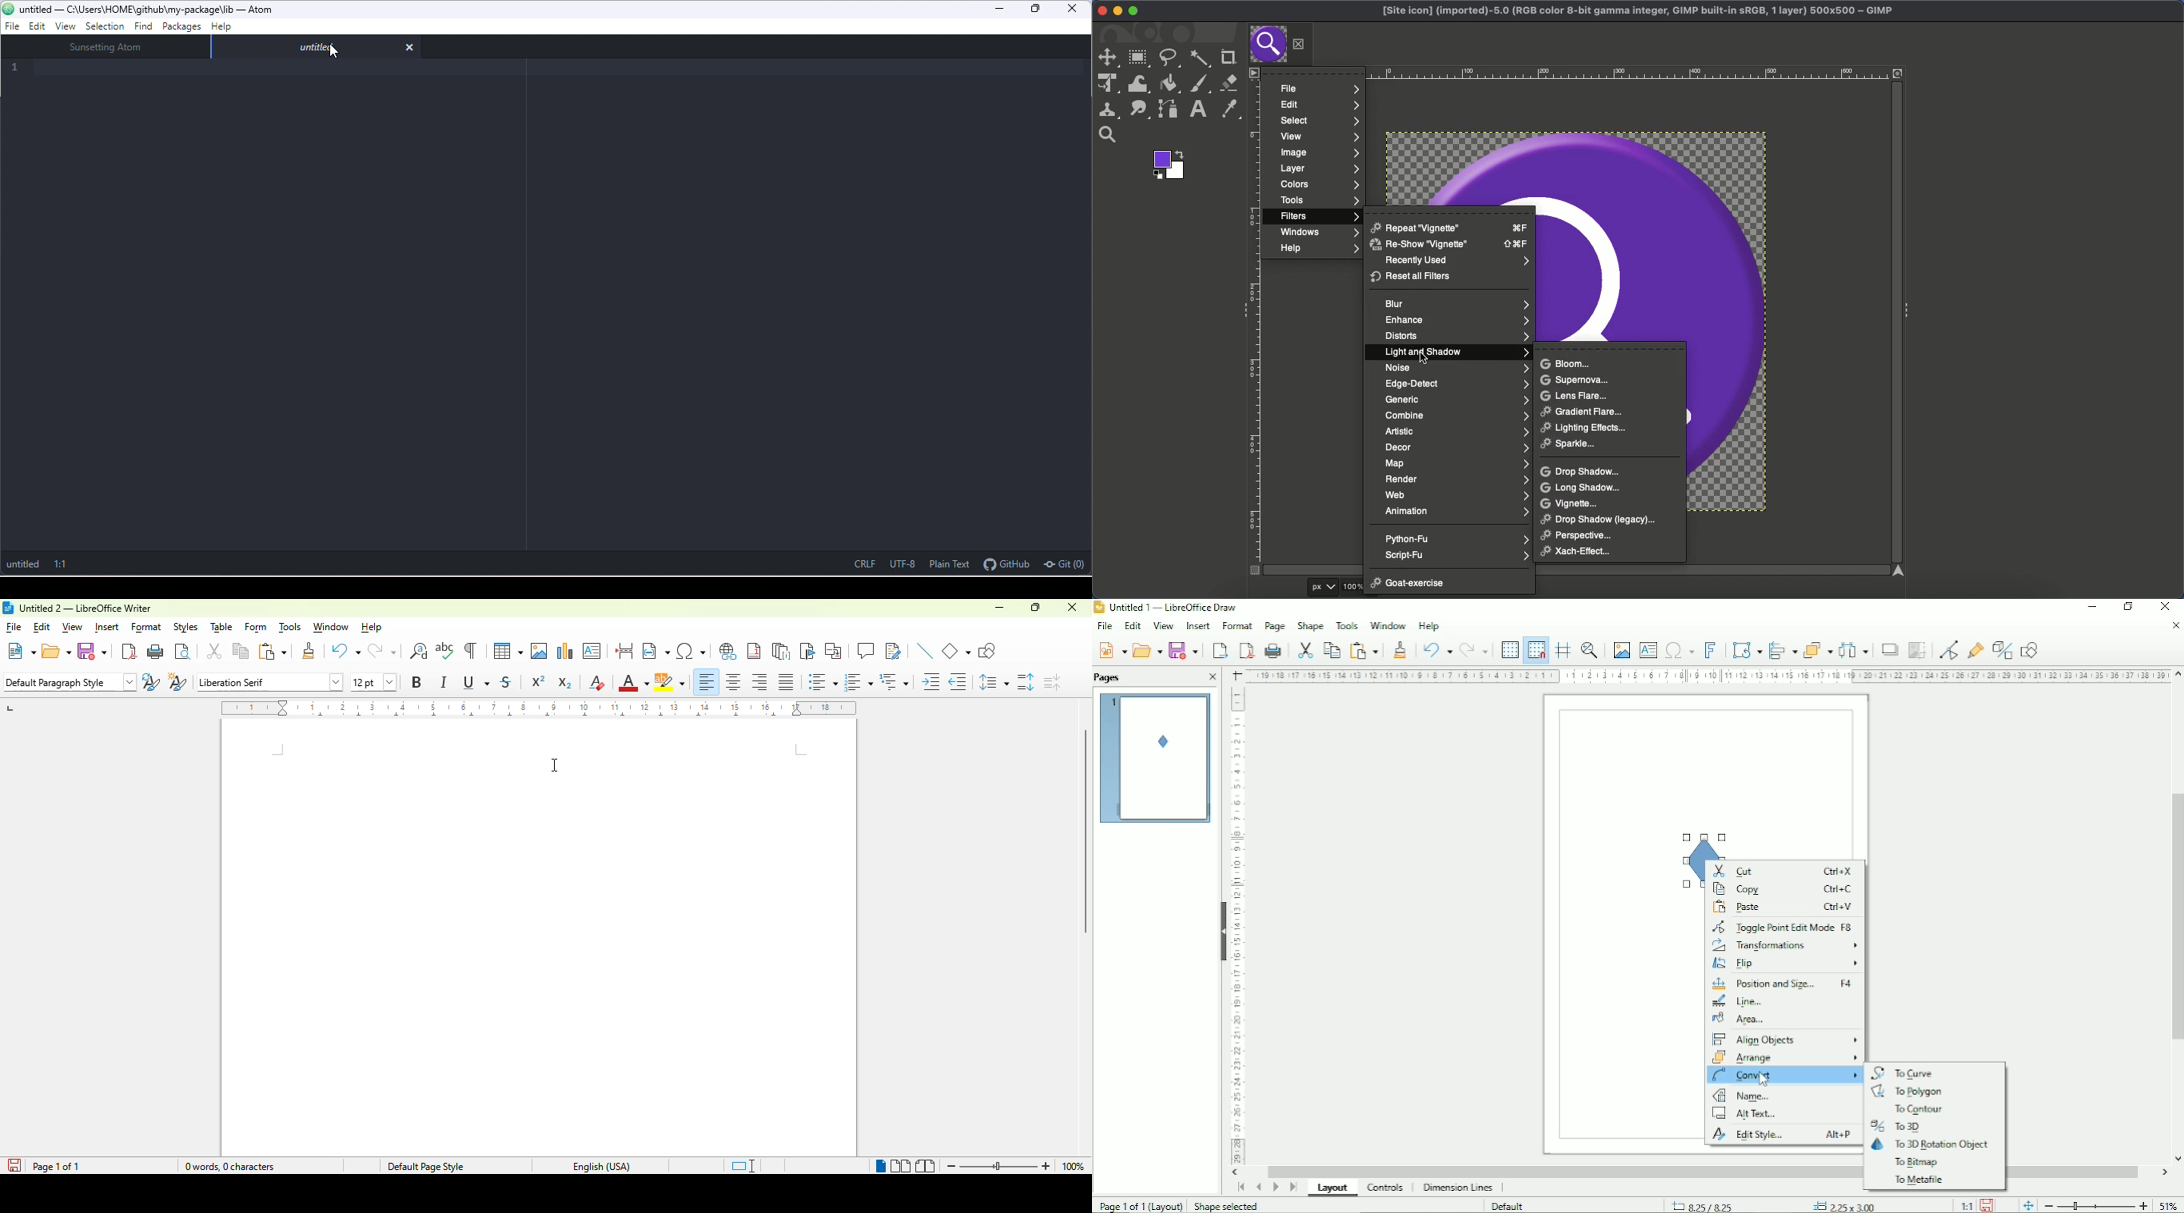  I want to click on align center, so click(734, 682).